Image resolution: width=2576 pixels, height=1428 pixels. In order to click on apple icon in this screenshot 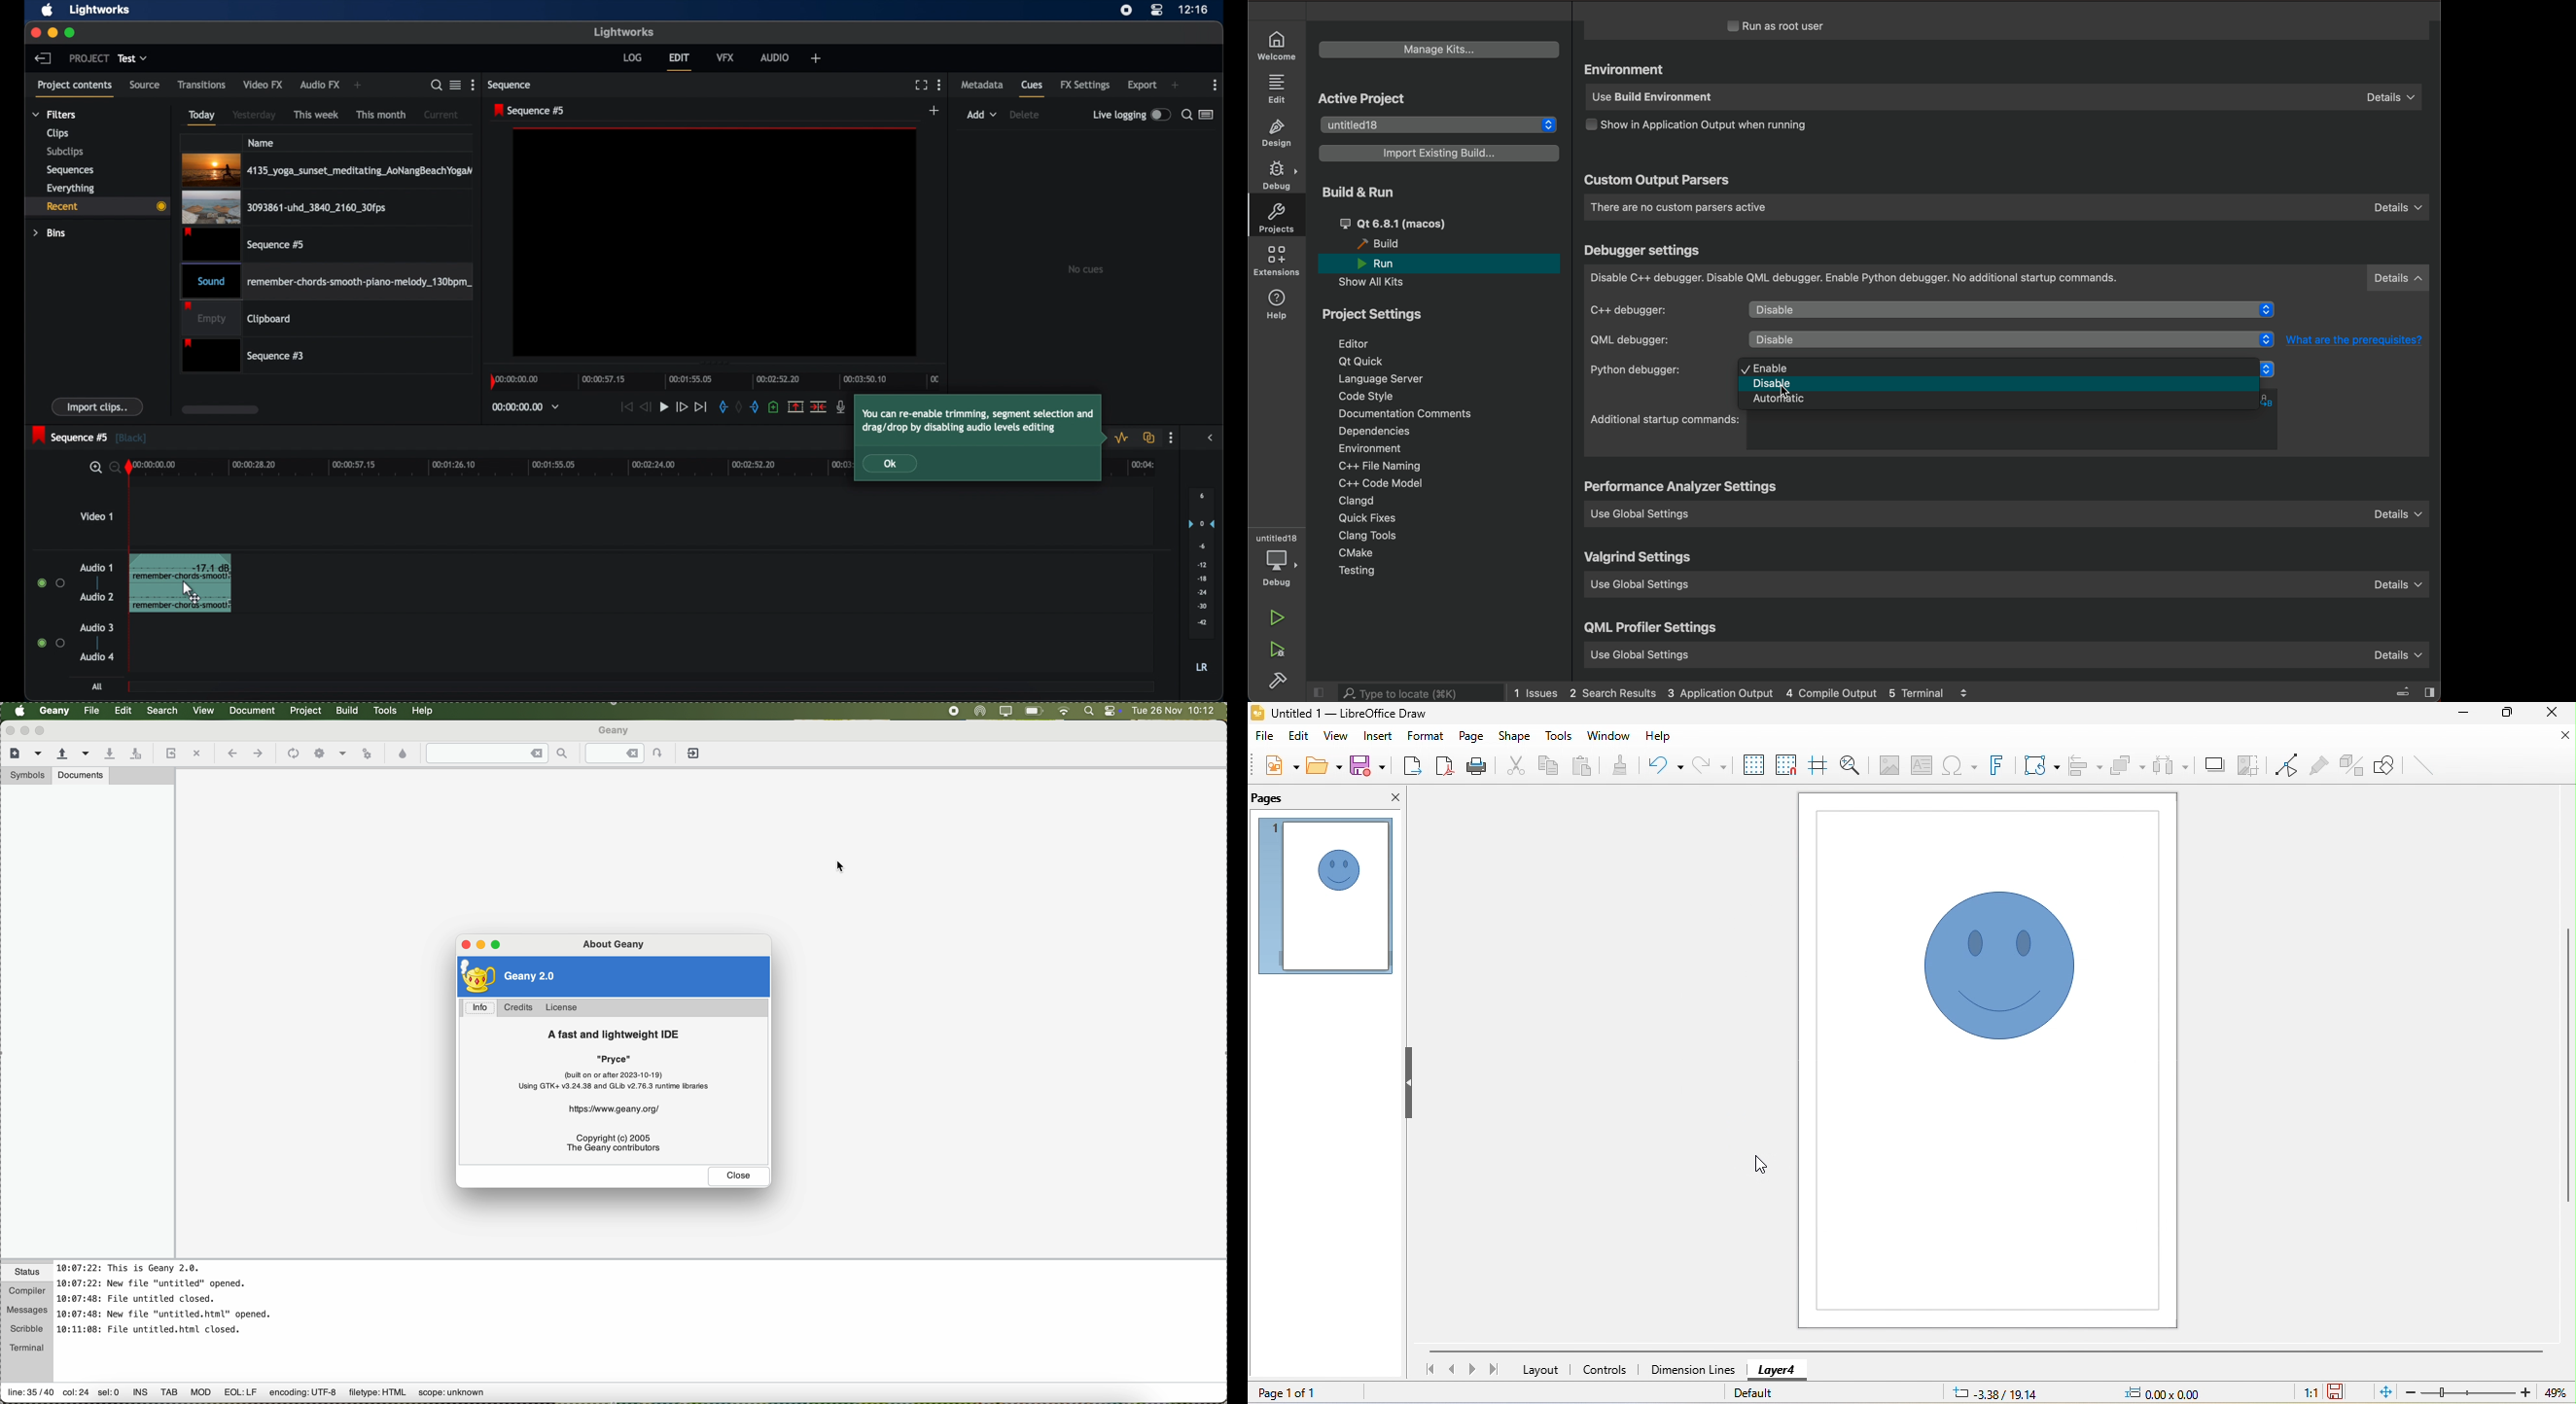, I will do `click(47, 10)`.